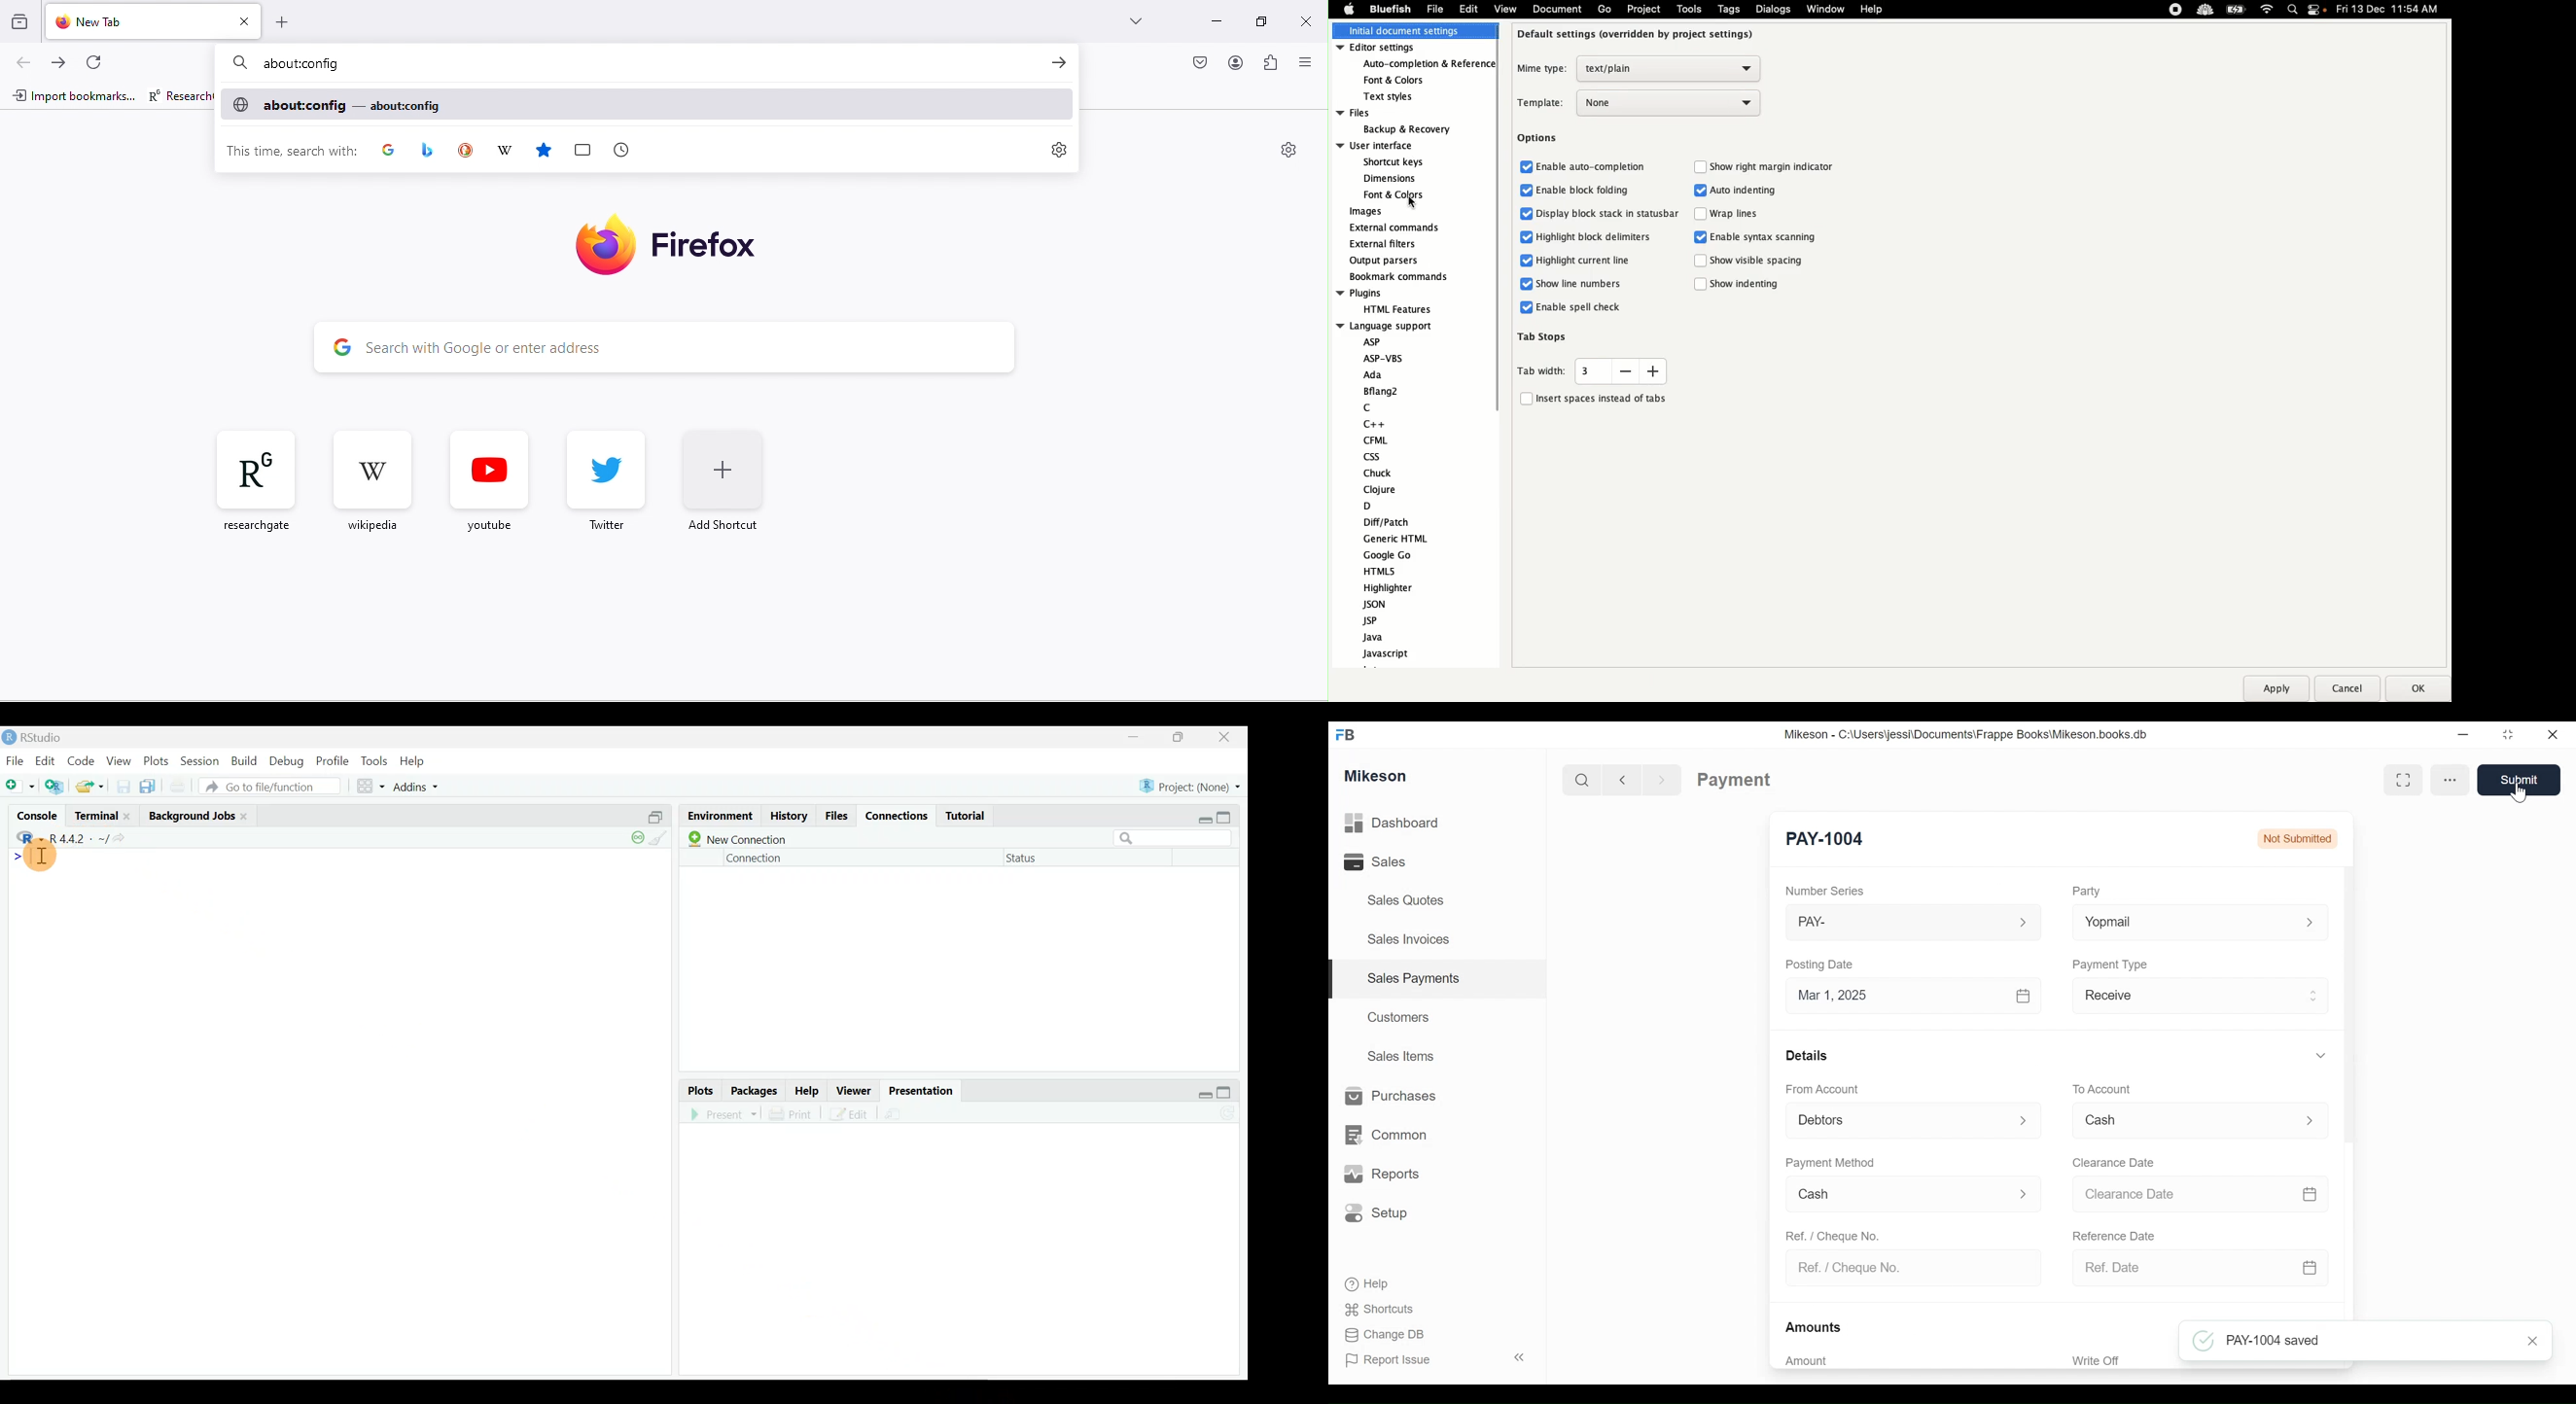 This screenshot has height=1428, width=2576. Describe the element at coordinates (1201, 812) in the screenshot. I see `restore down` at that location.